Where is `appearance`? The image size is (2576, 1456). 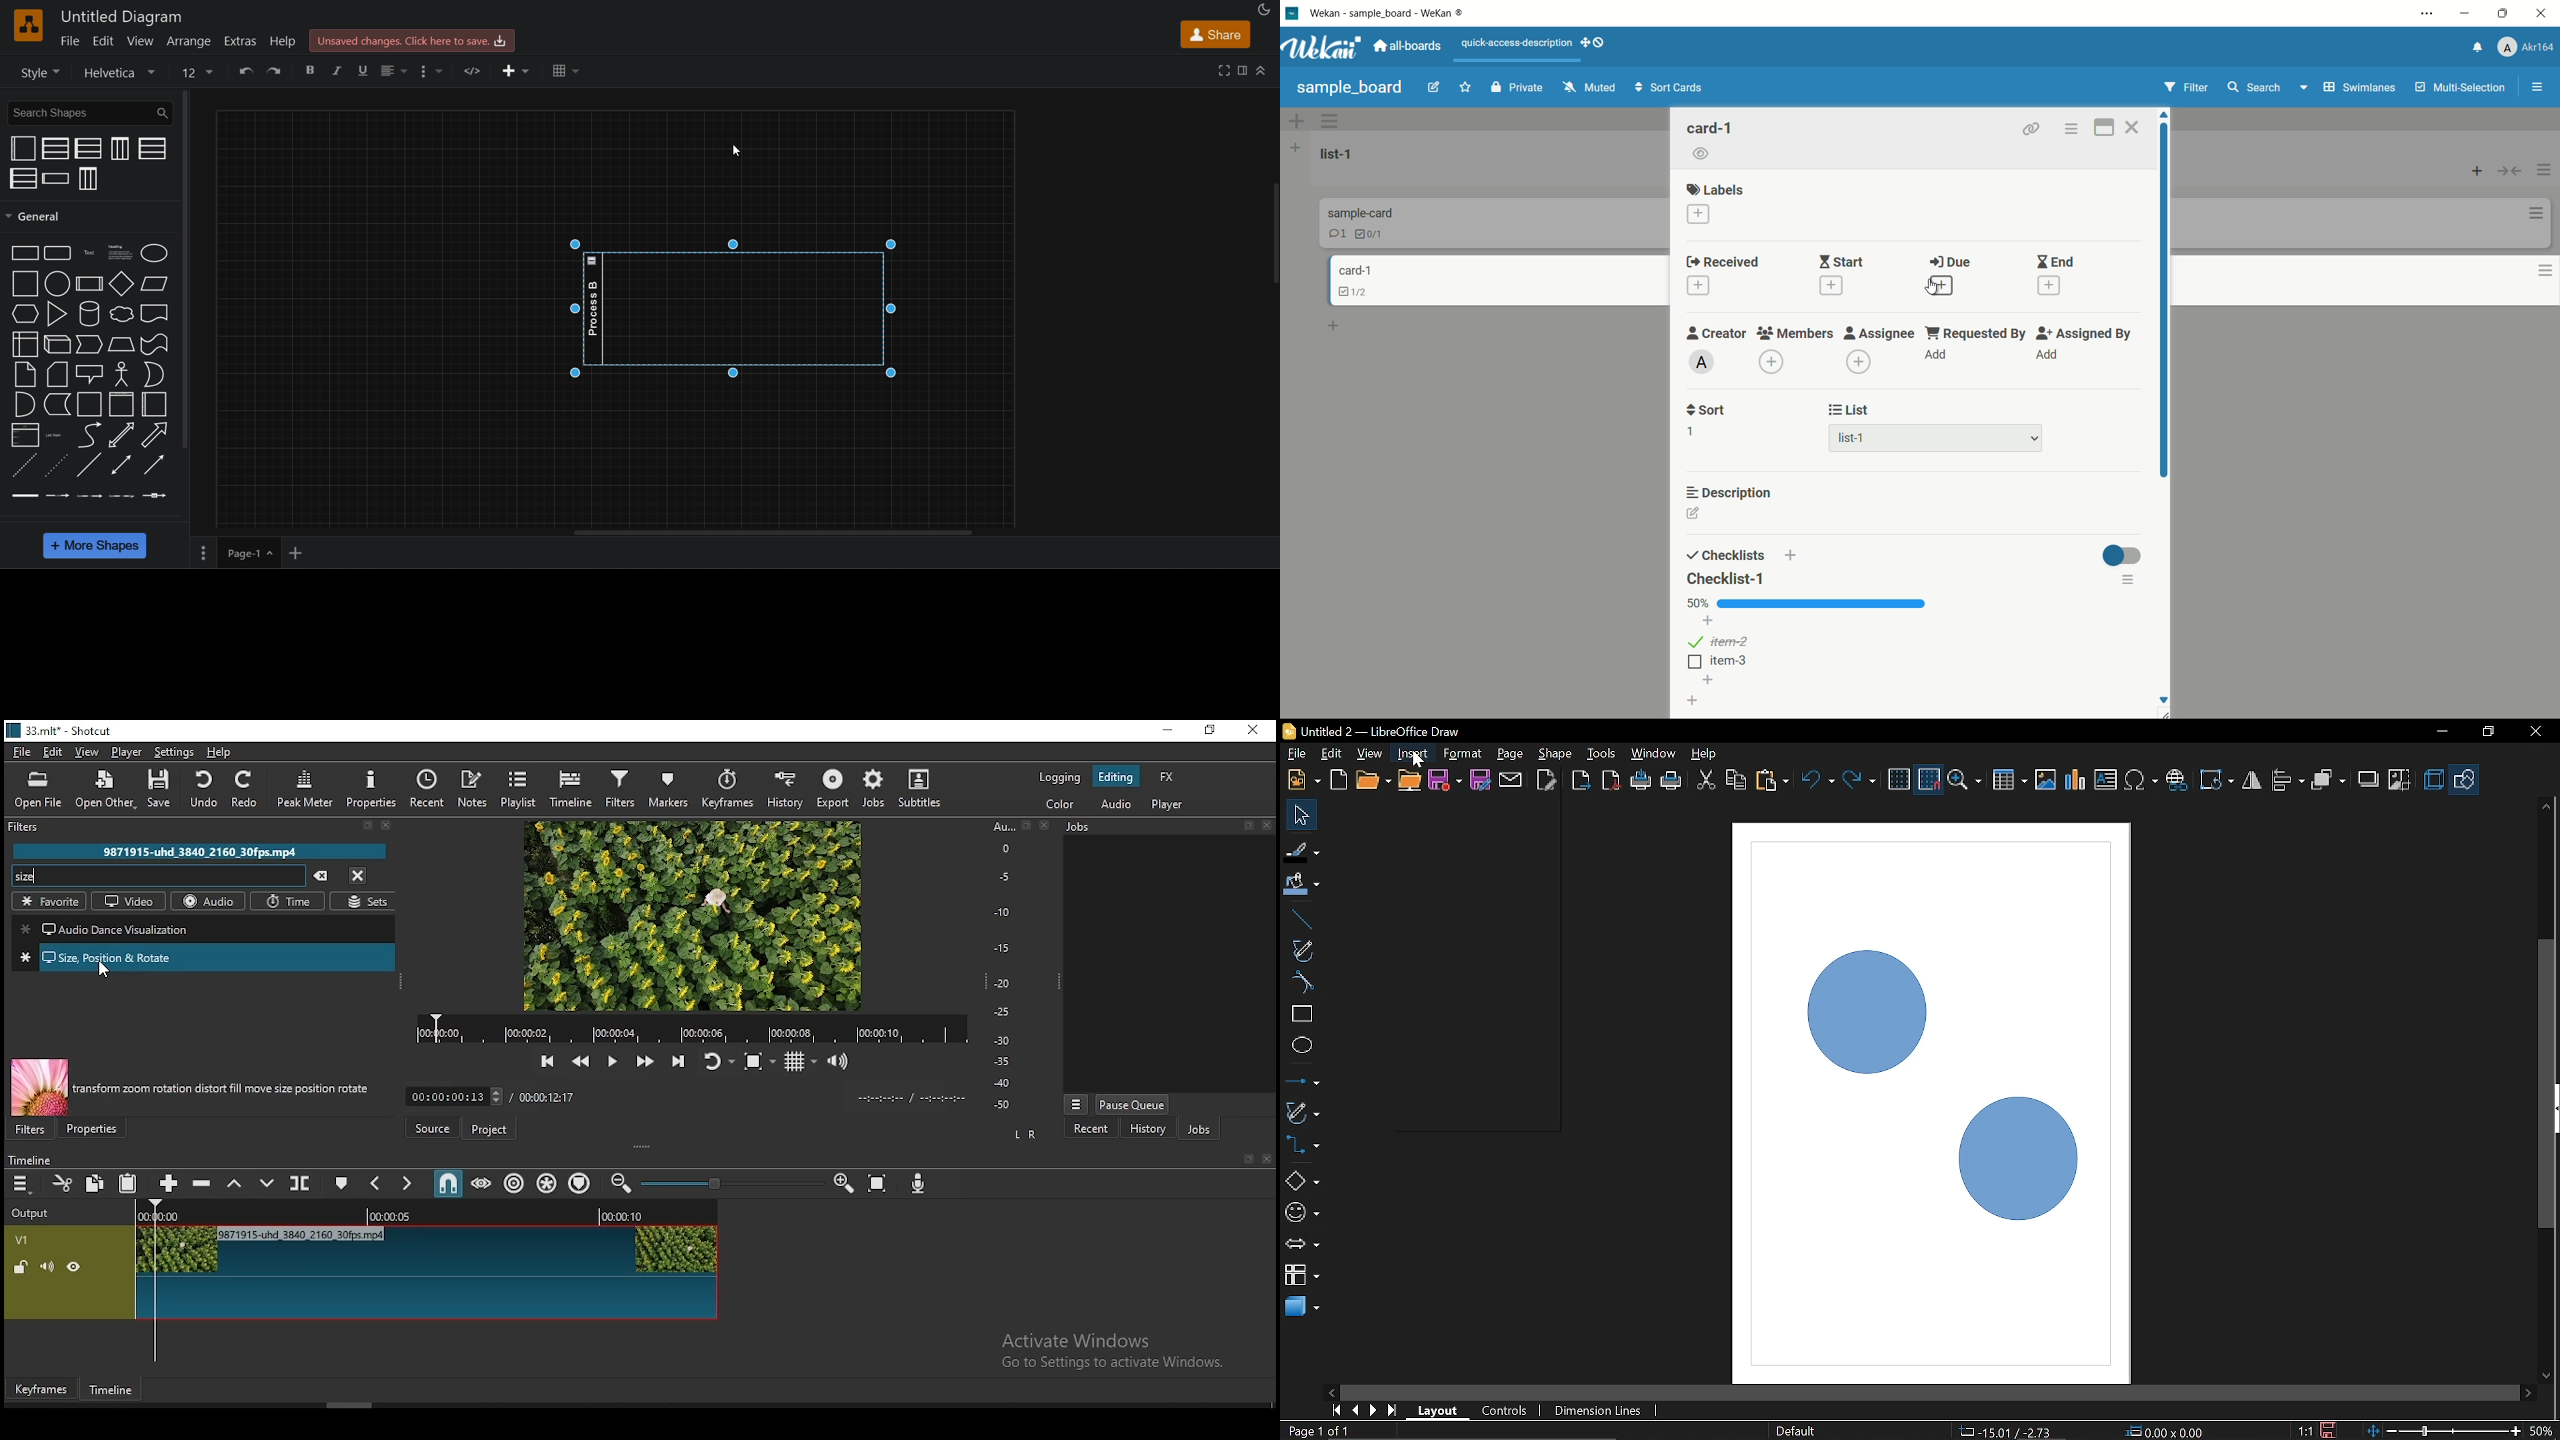
appearance is located at coordinates (1262, 9).